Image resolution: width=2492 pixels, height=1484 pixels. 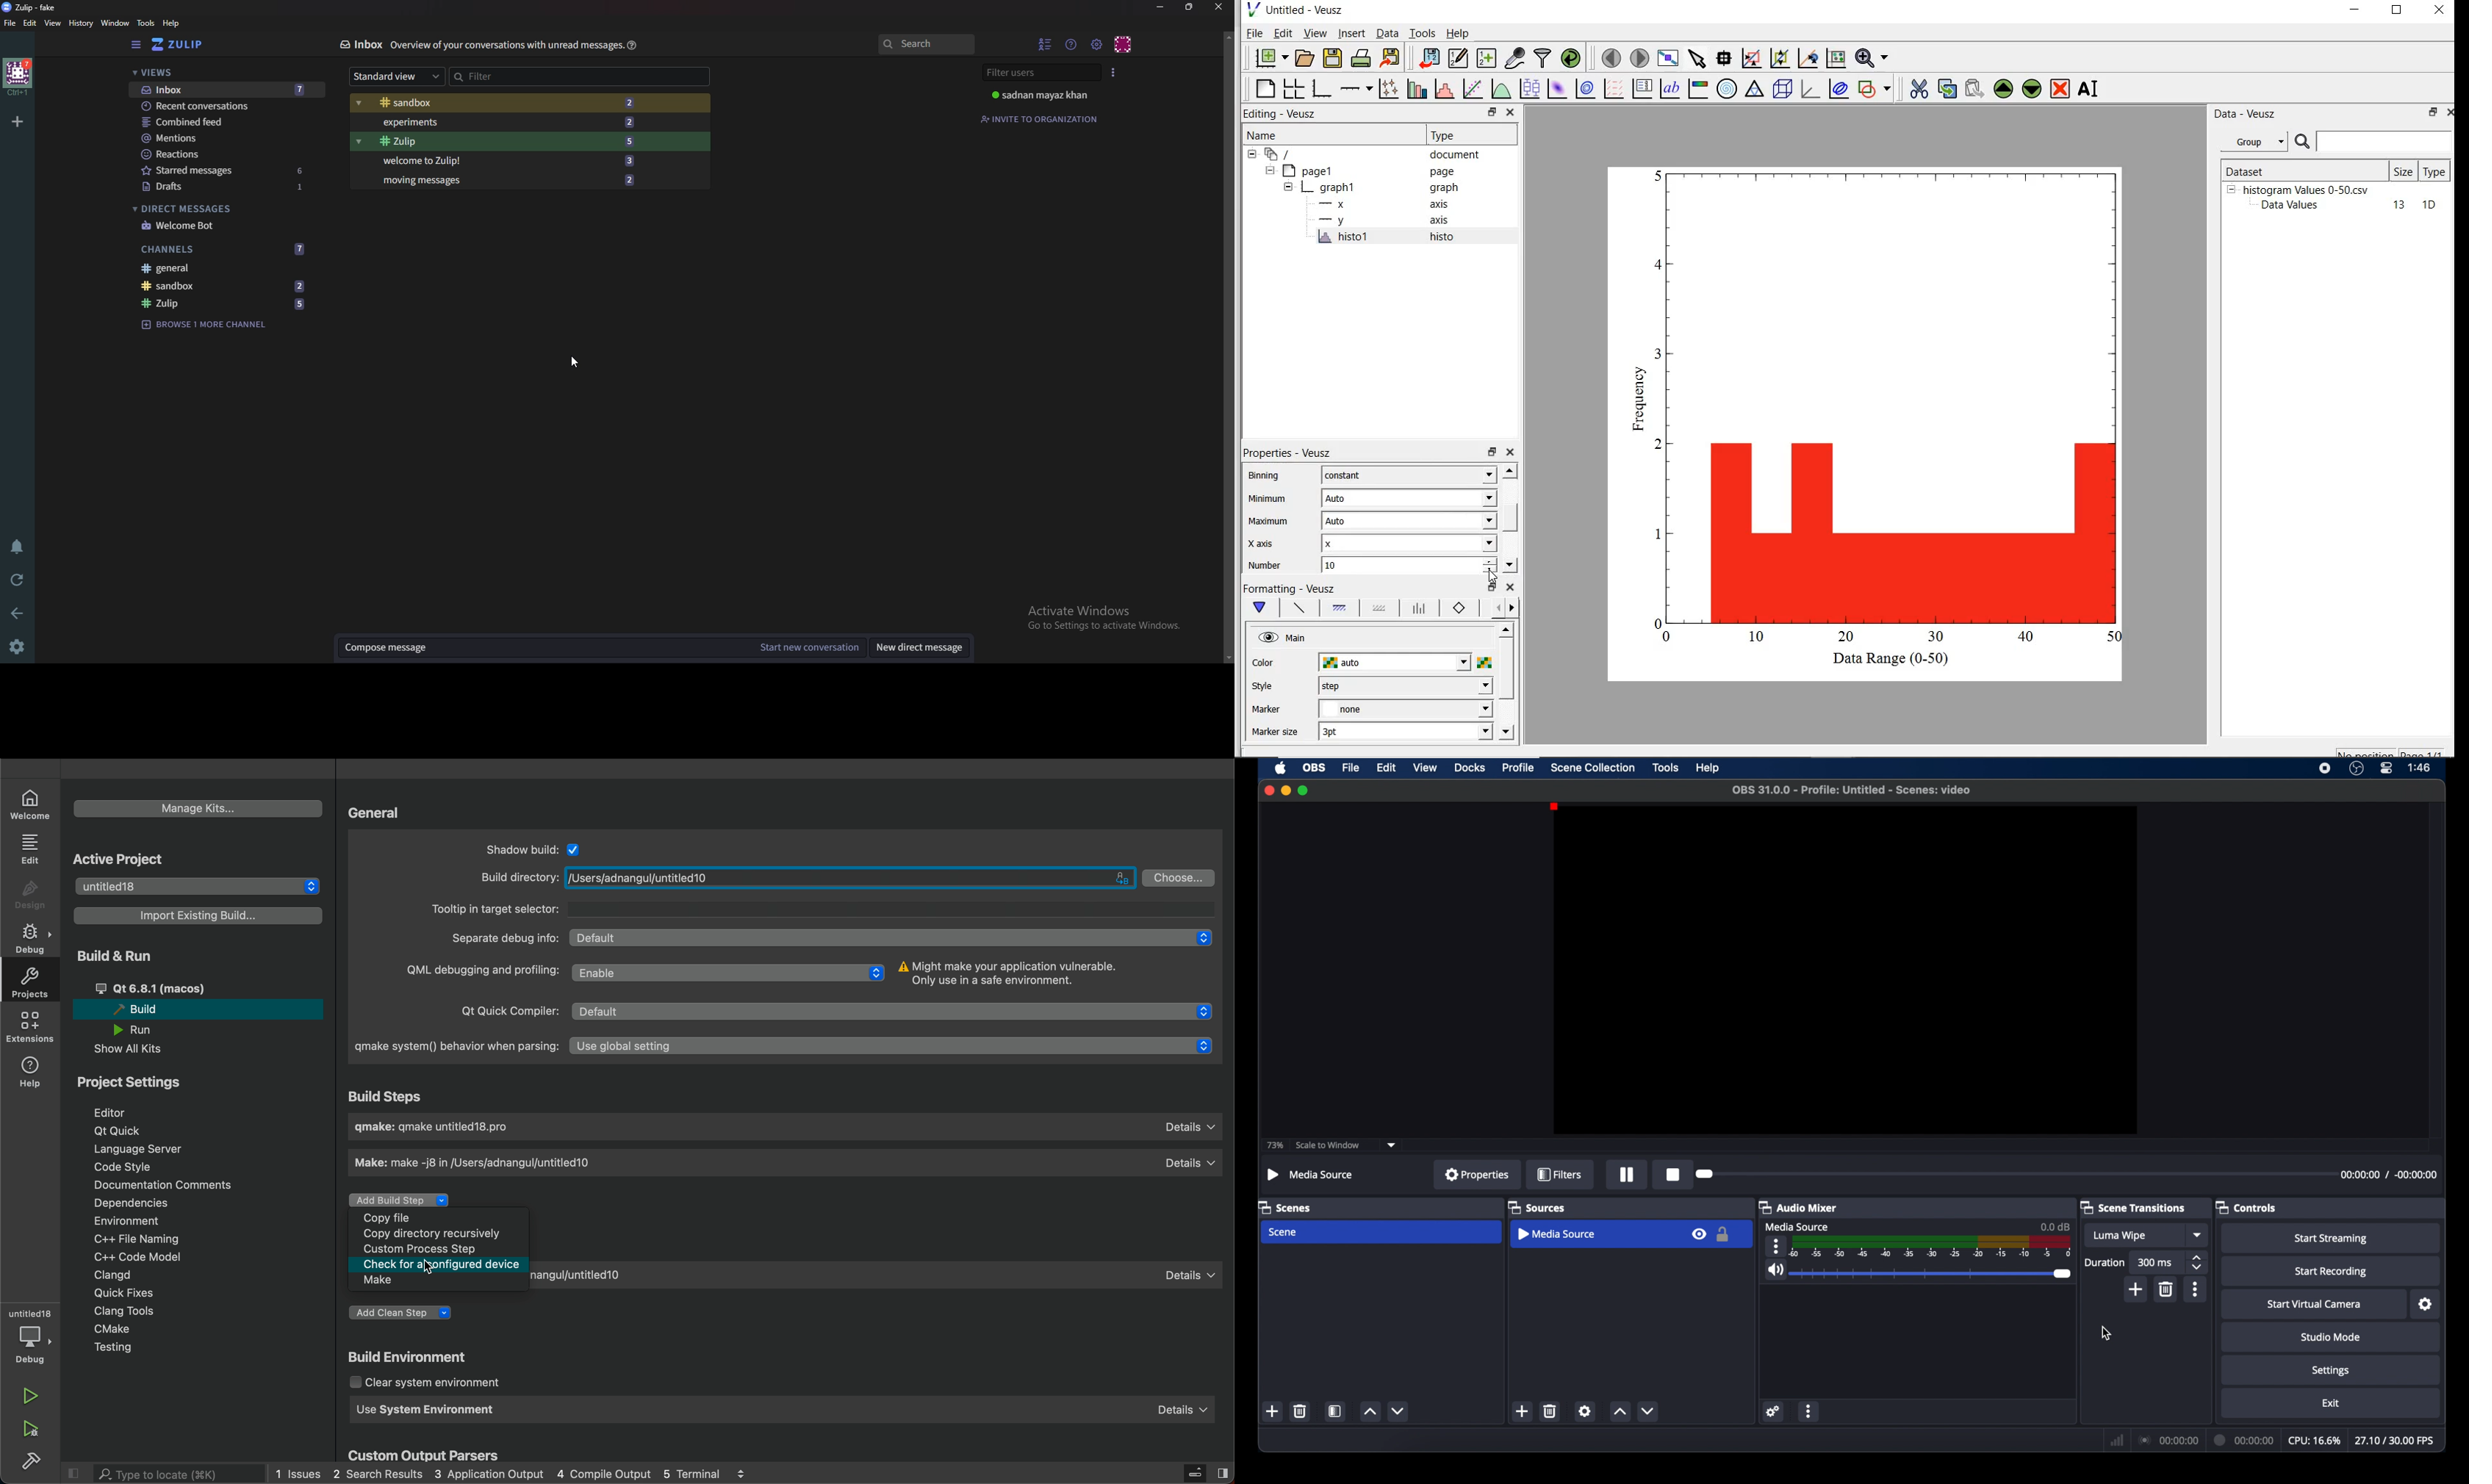 What do you see at coordinates (1190, 6) in the screenshot?
I see `Resize` at bounding box center [1190, 6].